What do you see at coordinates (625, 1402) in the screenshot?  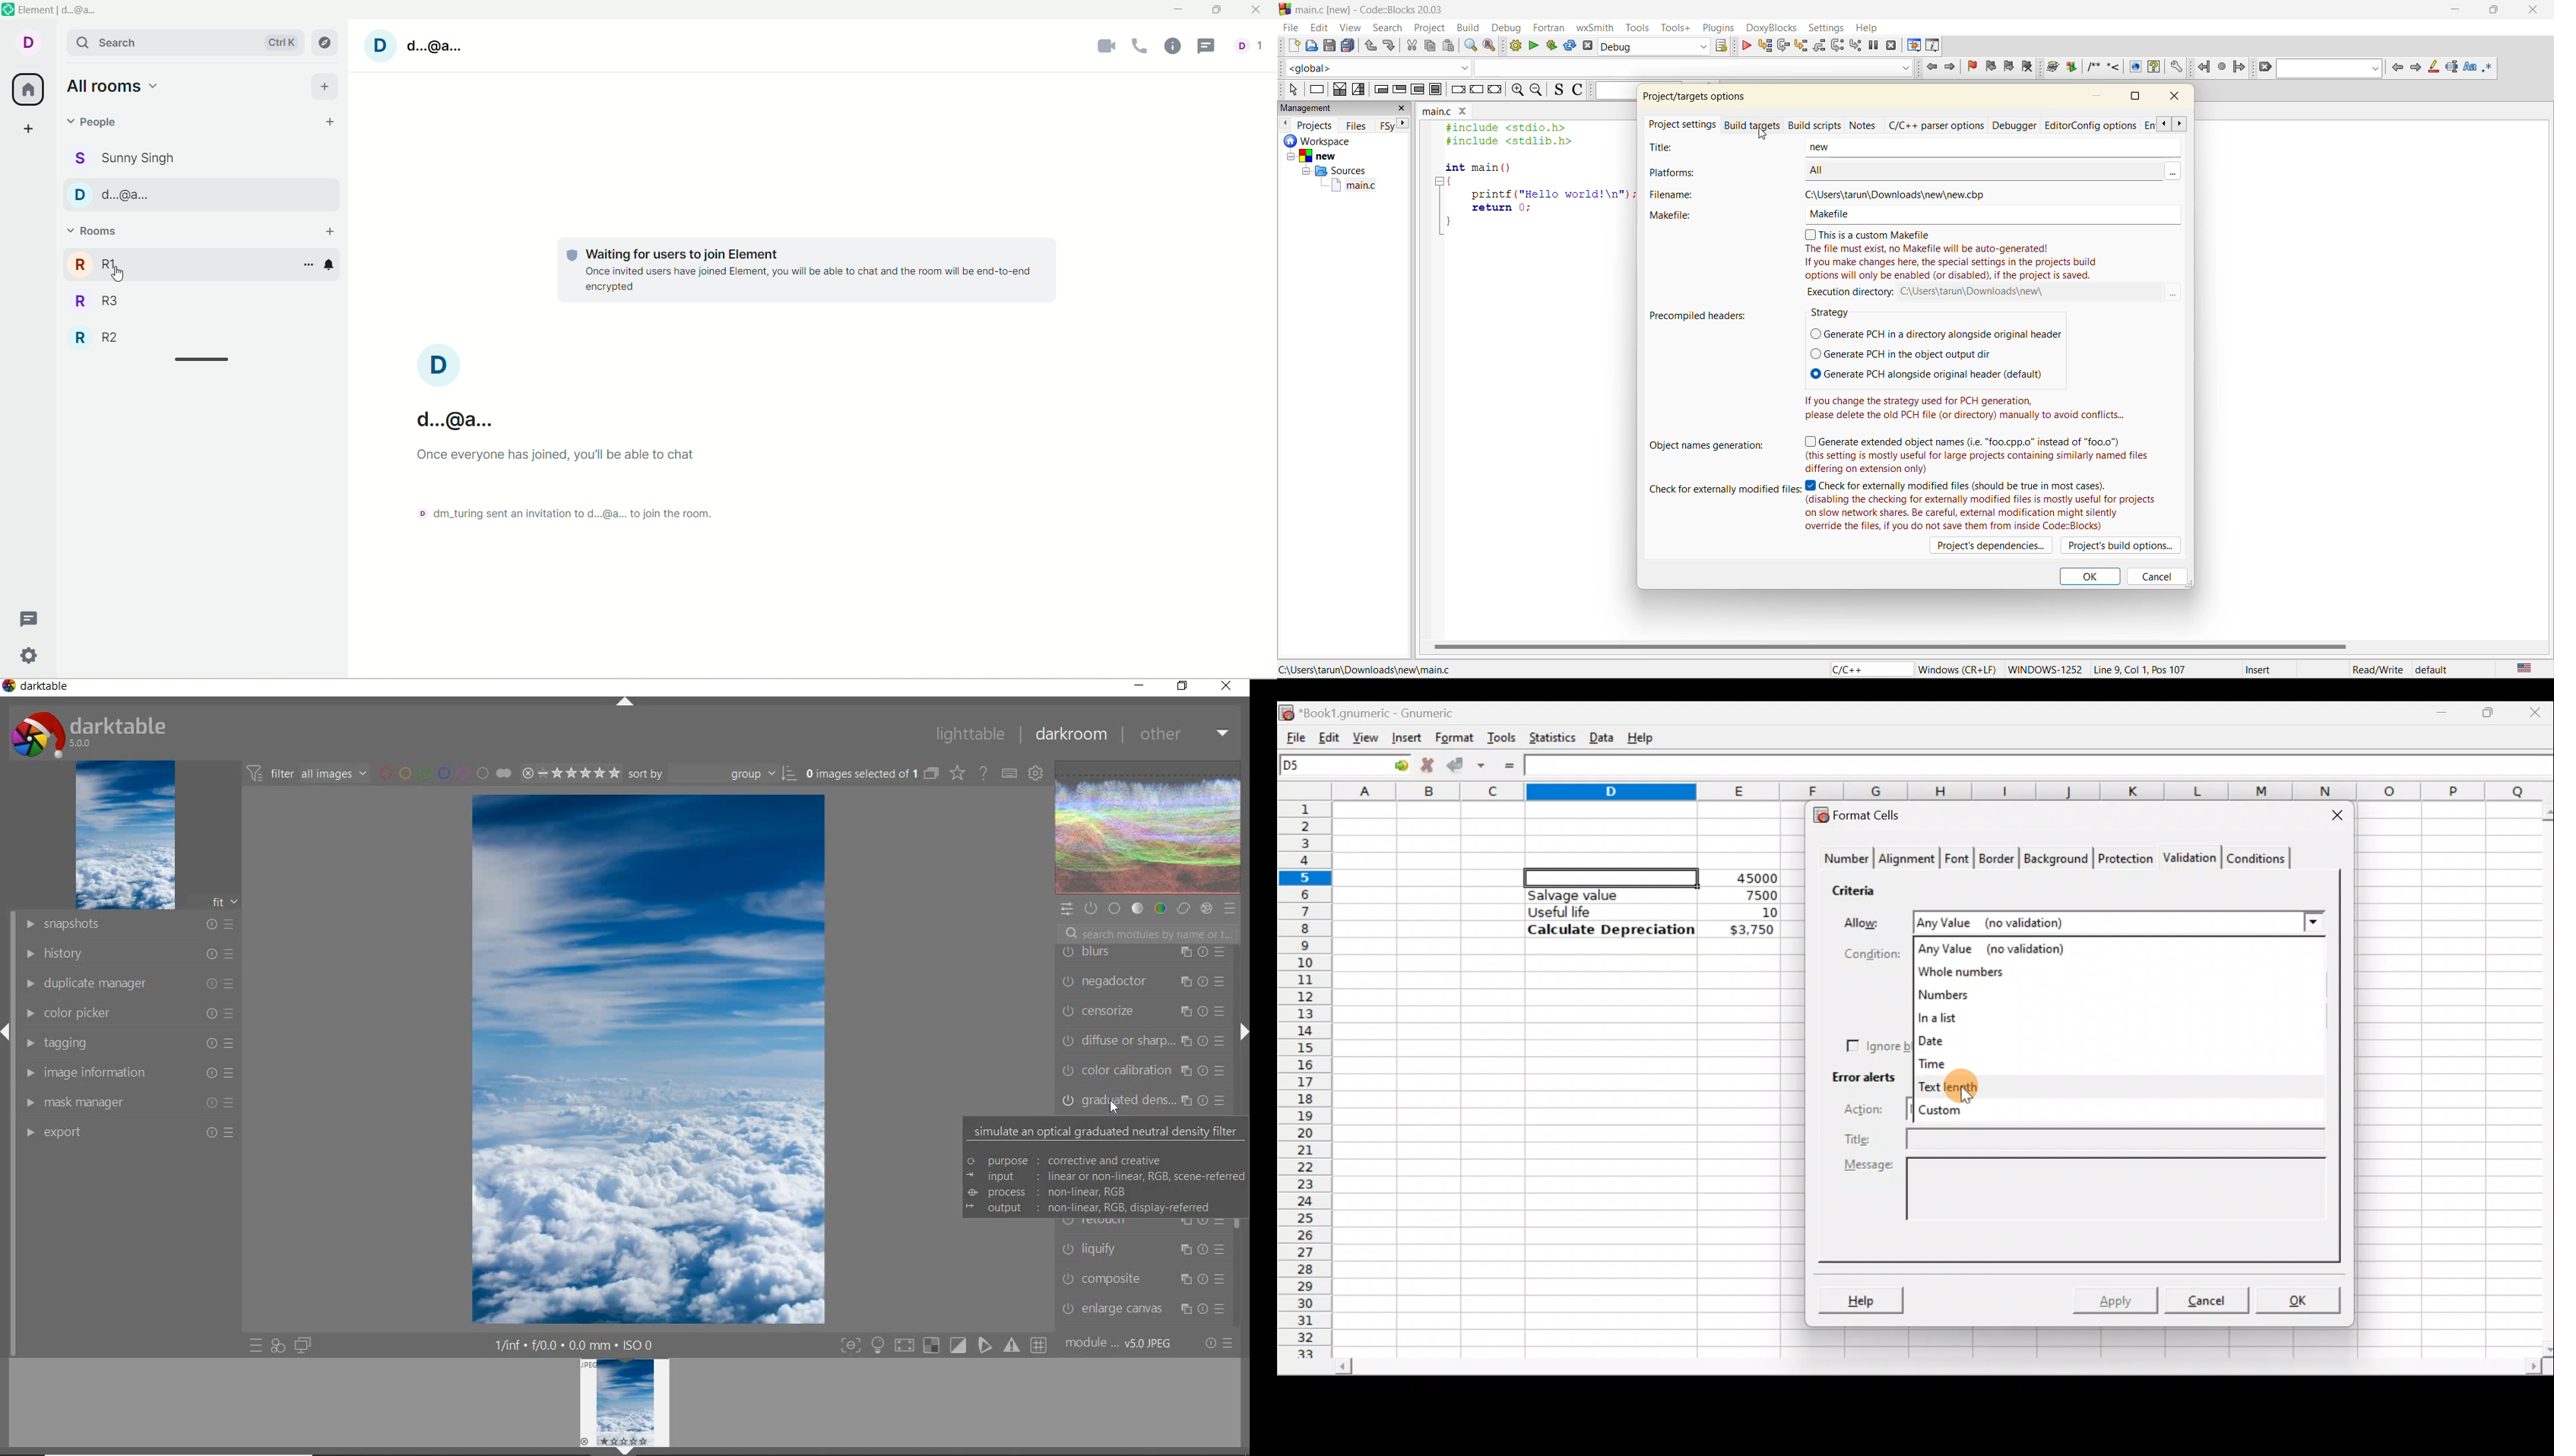 I see `IMAGE PREVIEW` at bounding box center [625, 1402].